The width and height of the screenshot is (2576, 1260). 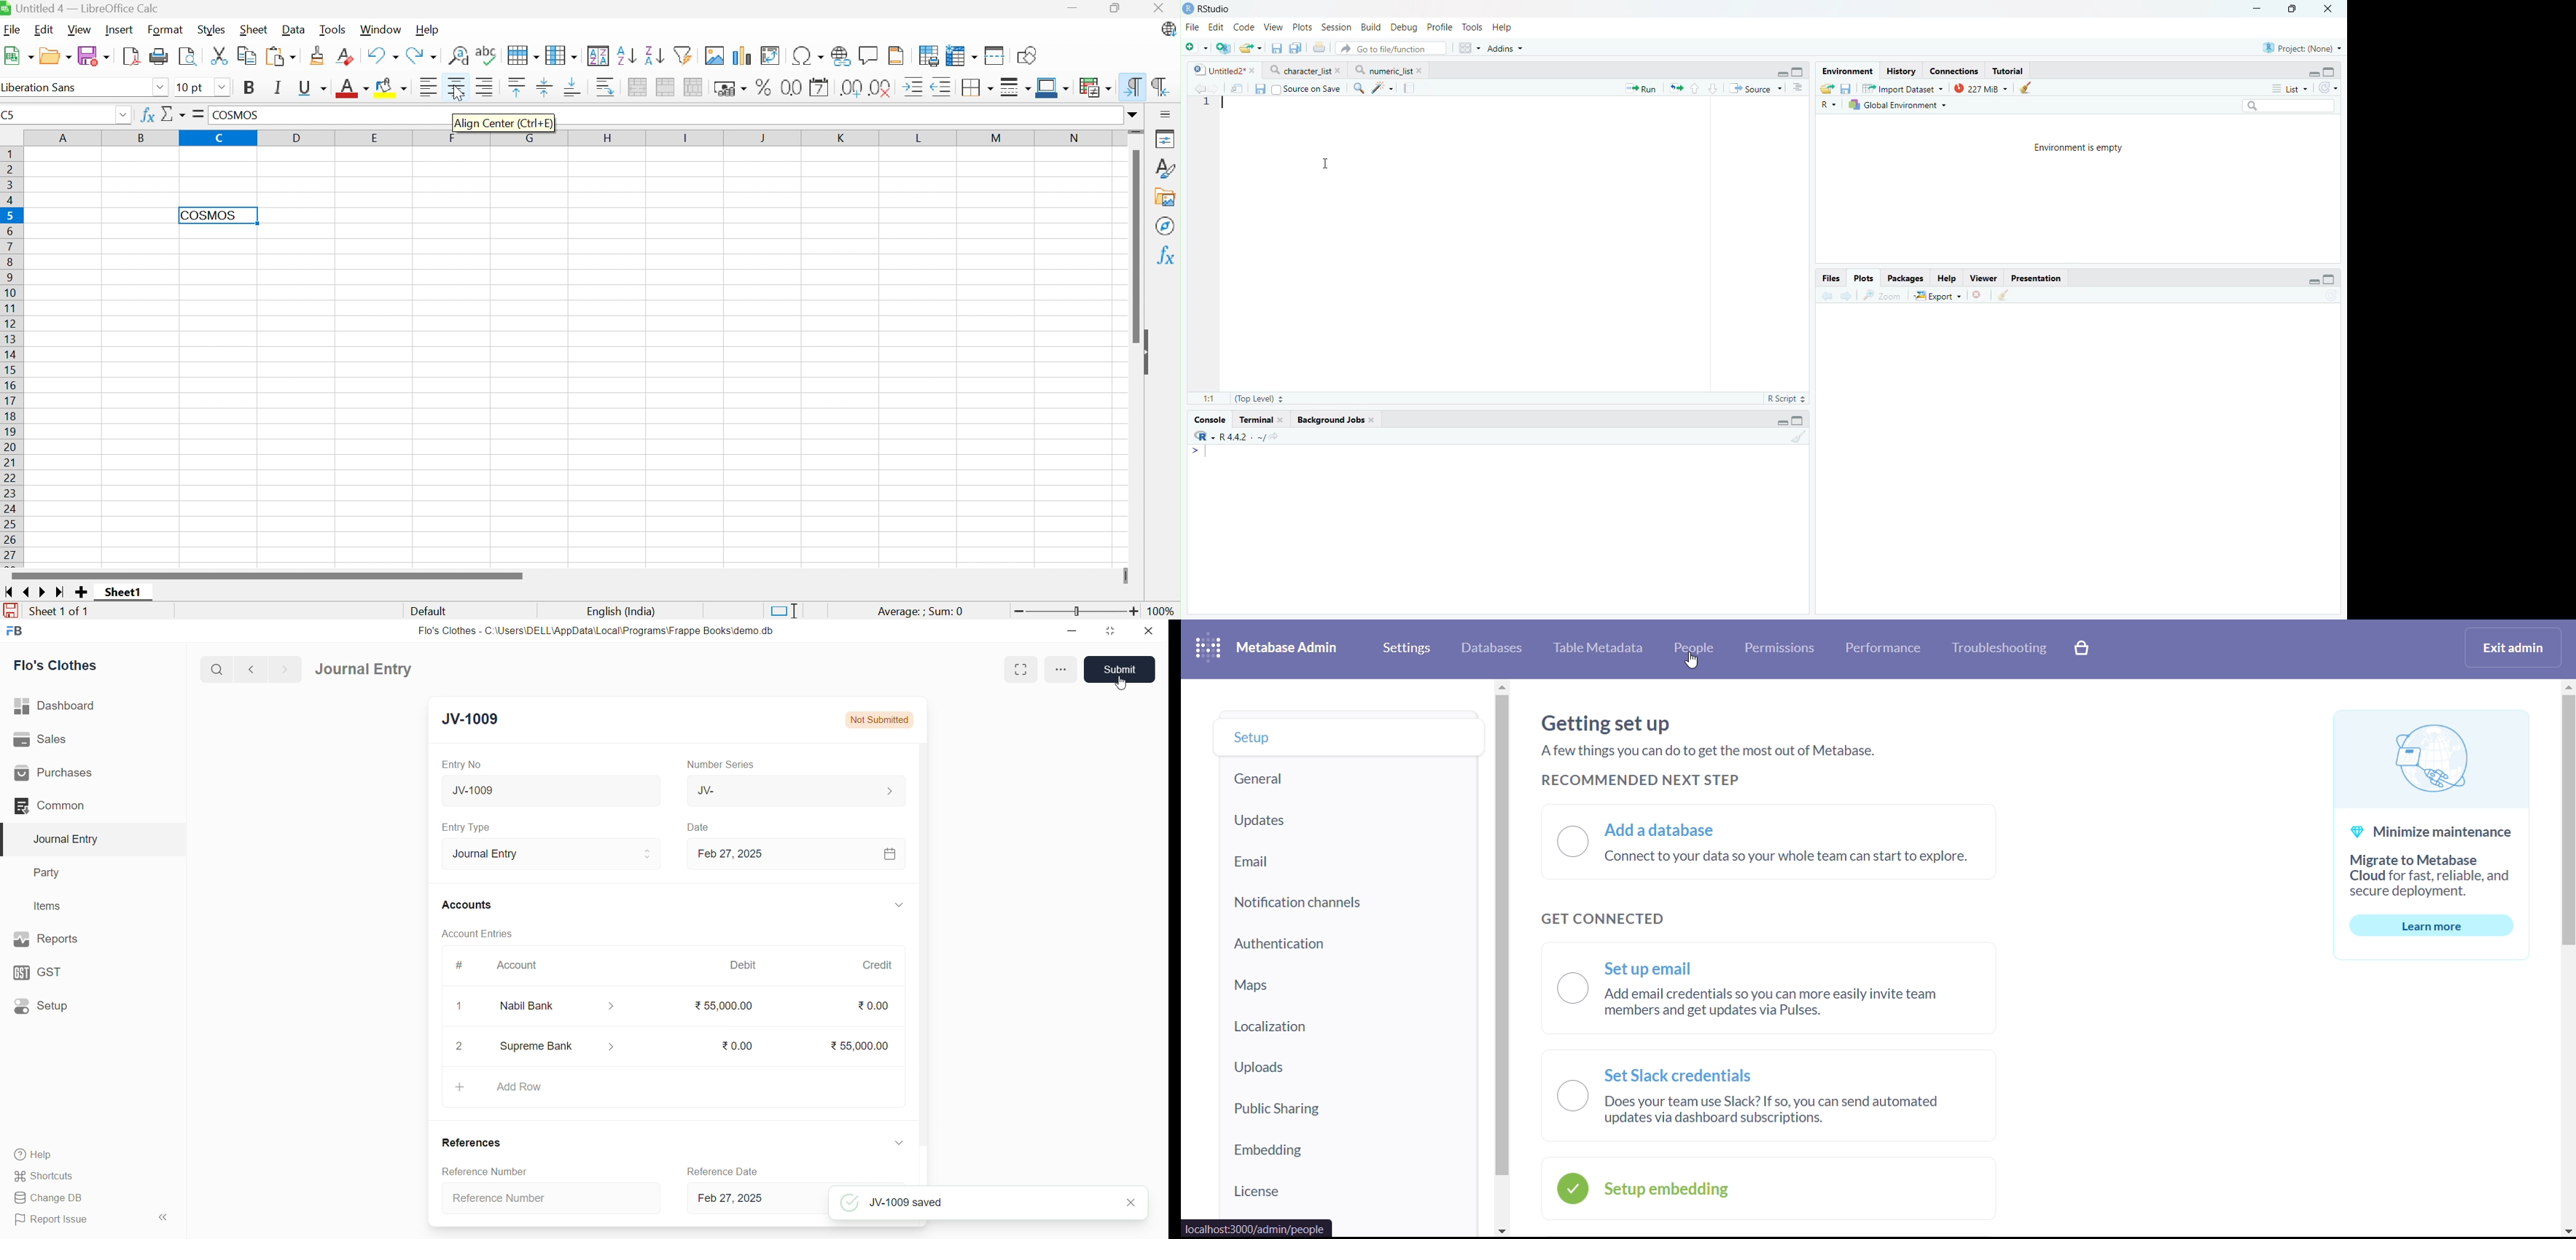 I want to click on Search, so click(x=2287, y=106).